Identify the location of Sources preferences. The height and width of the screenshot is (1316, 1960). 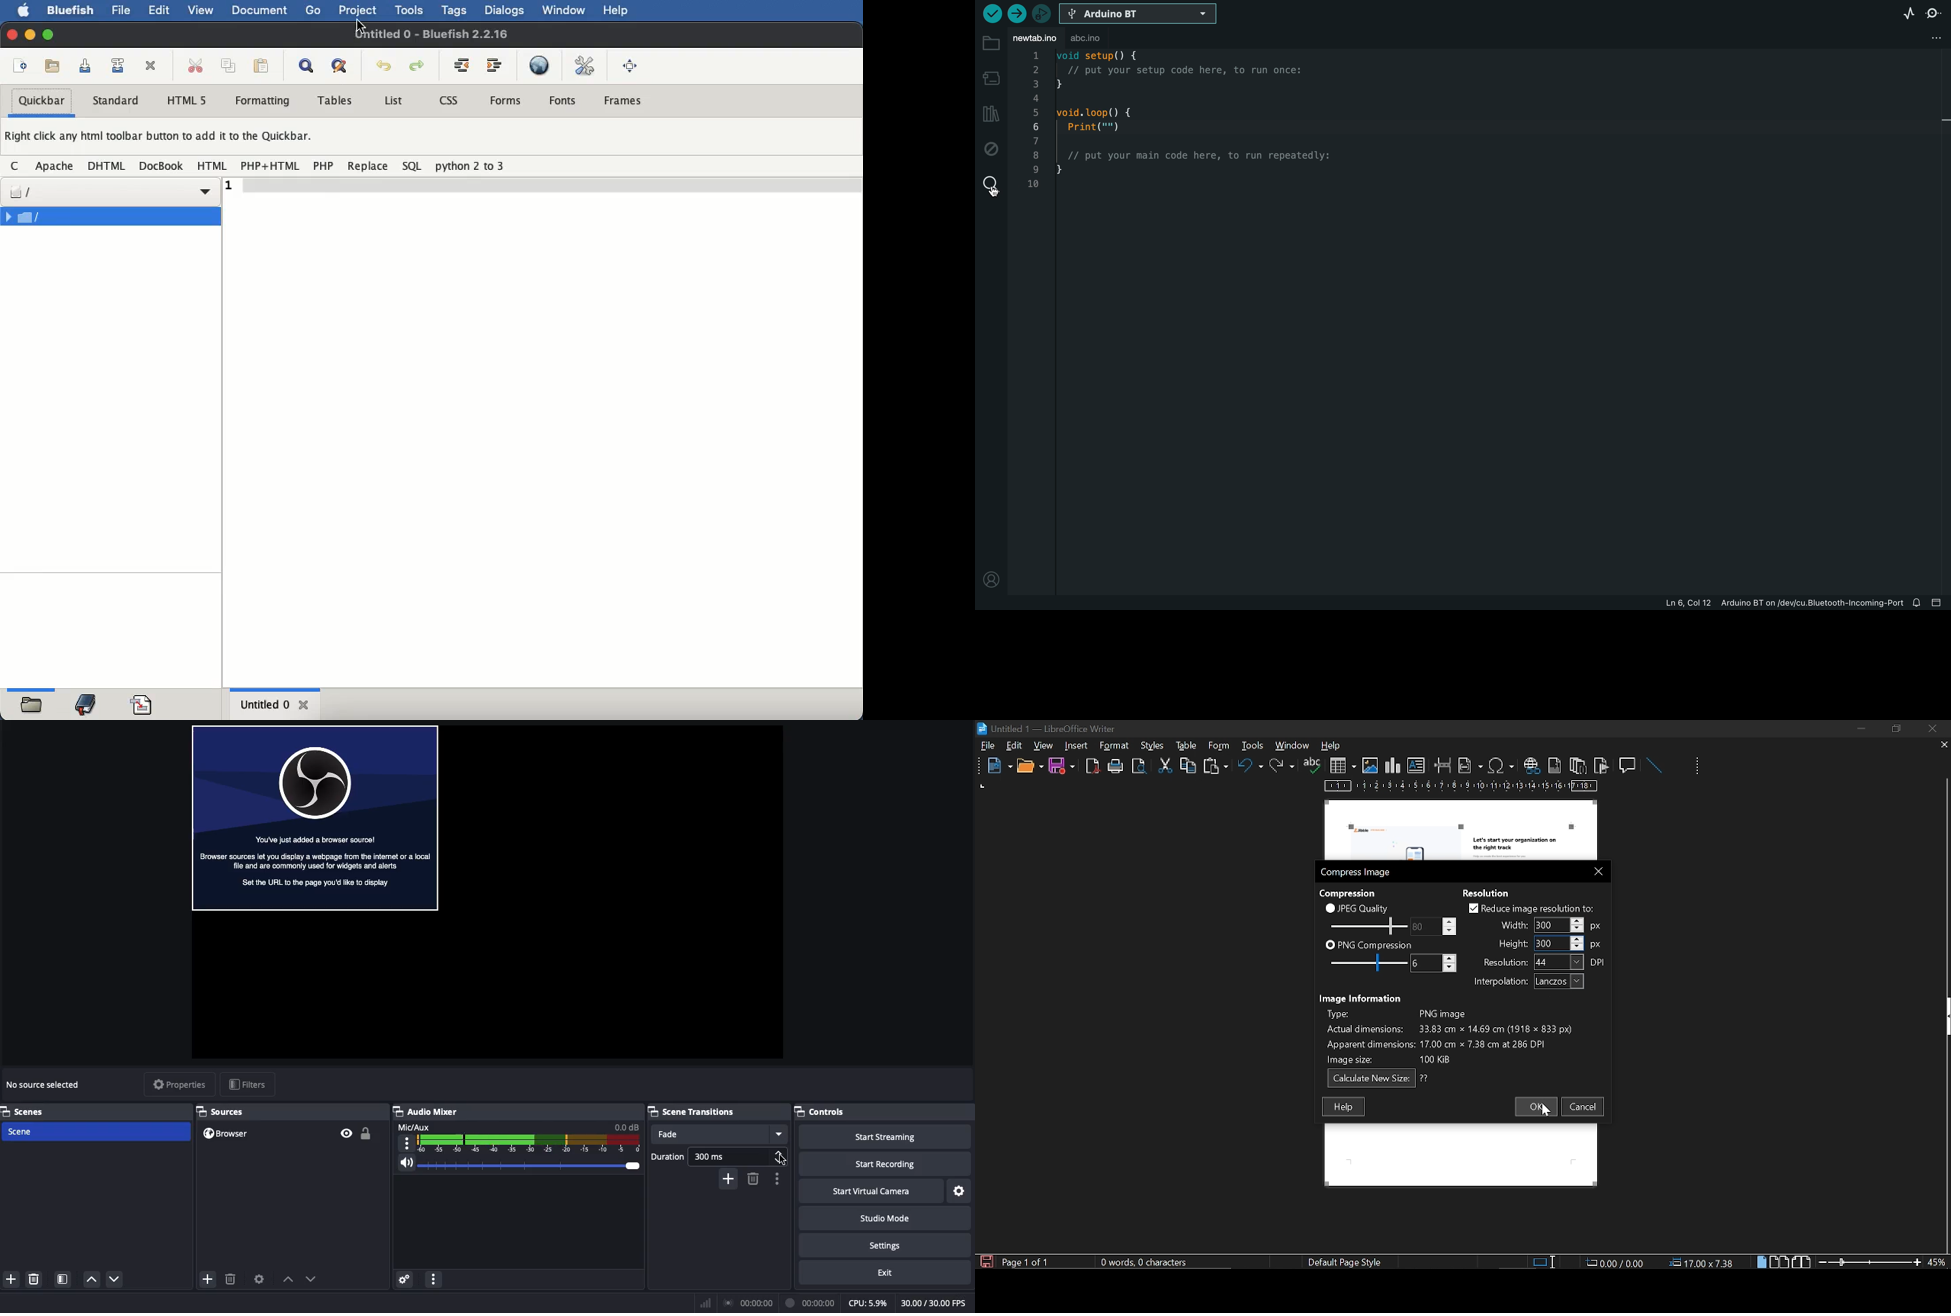
(261, 1278).